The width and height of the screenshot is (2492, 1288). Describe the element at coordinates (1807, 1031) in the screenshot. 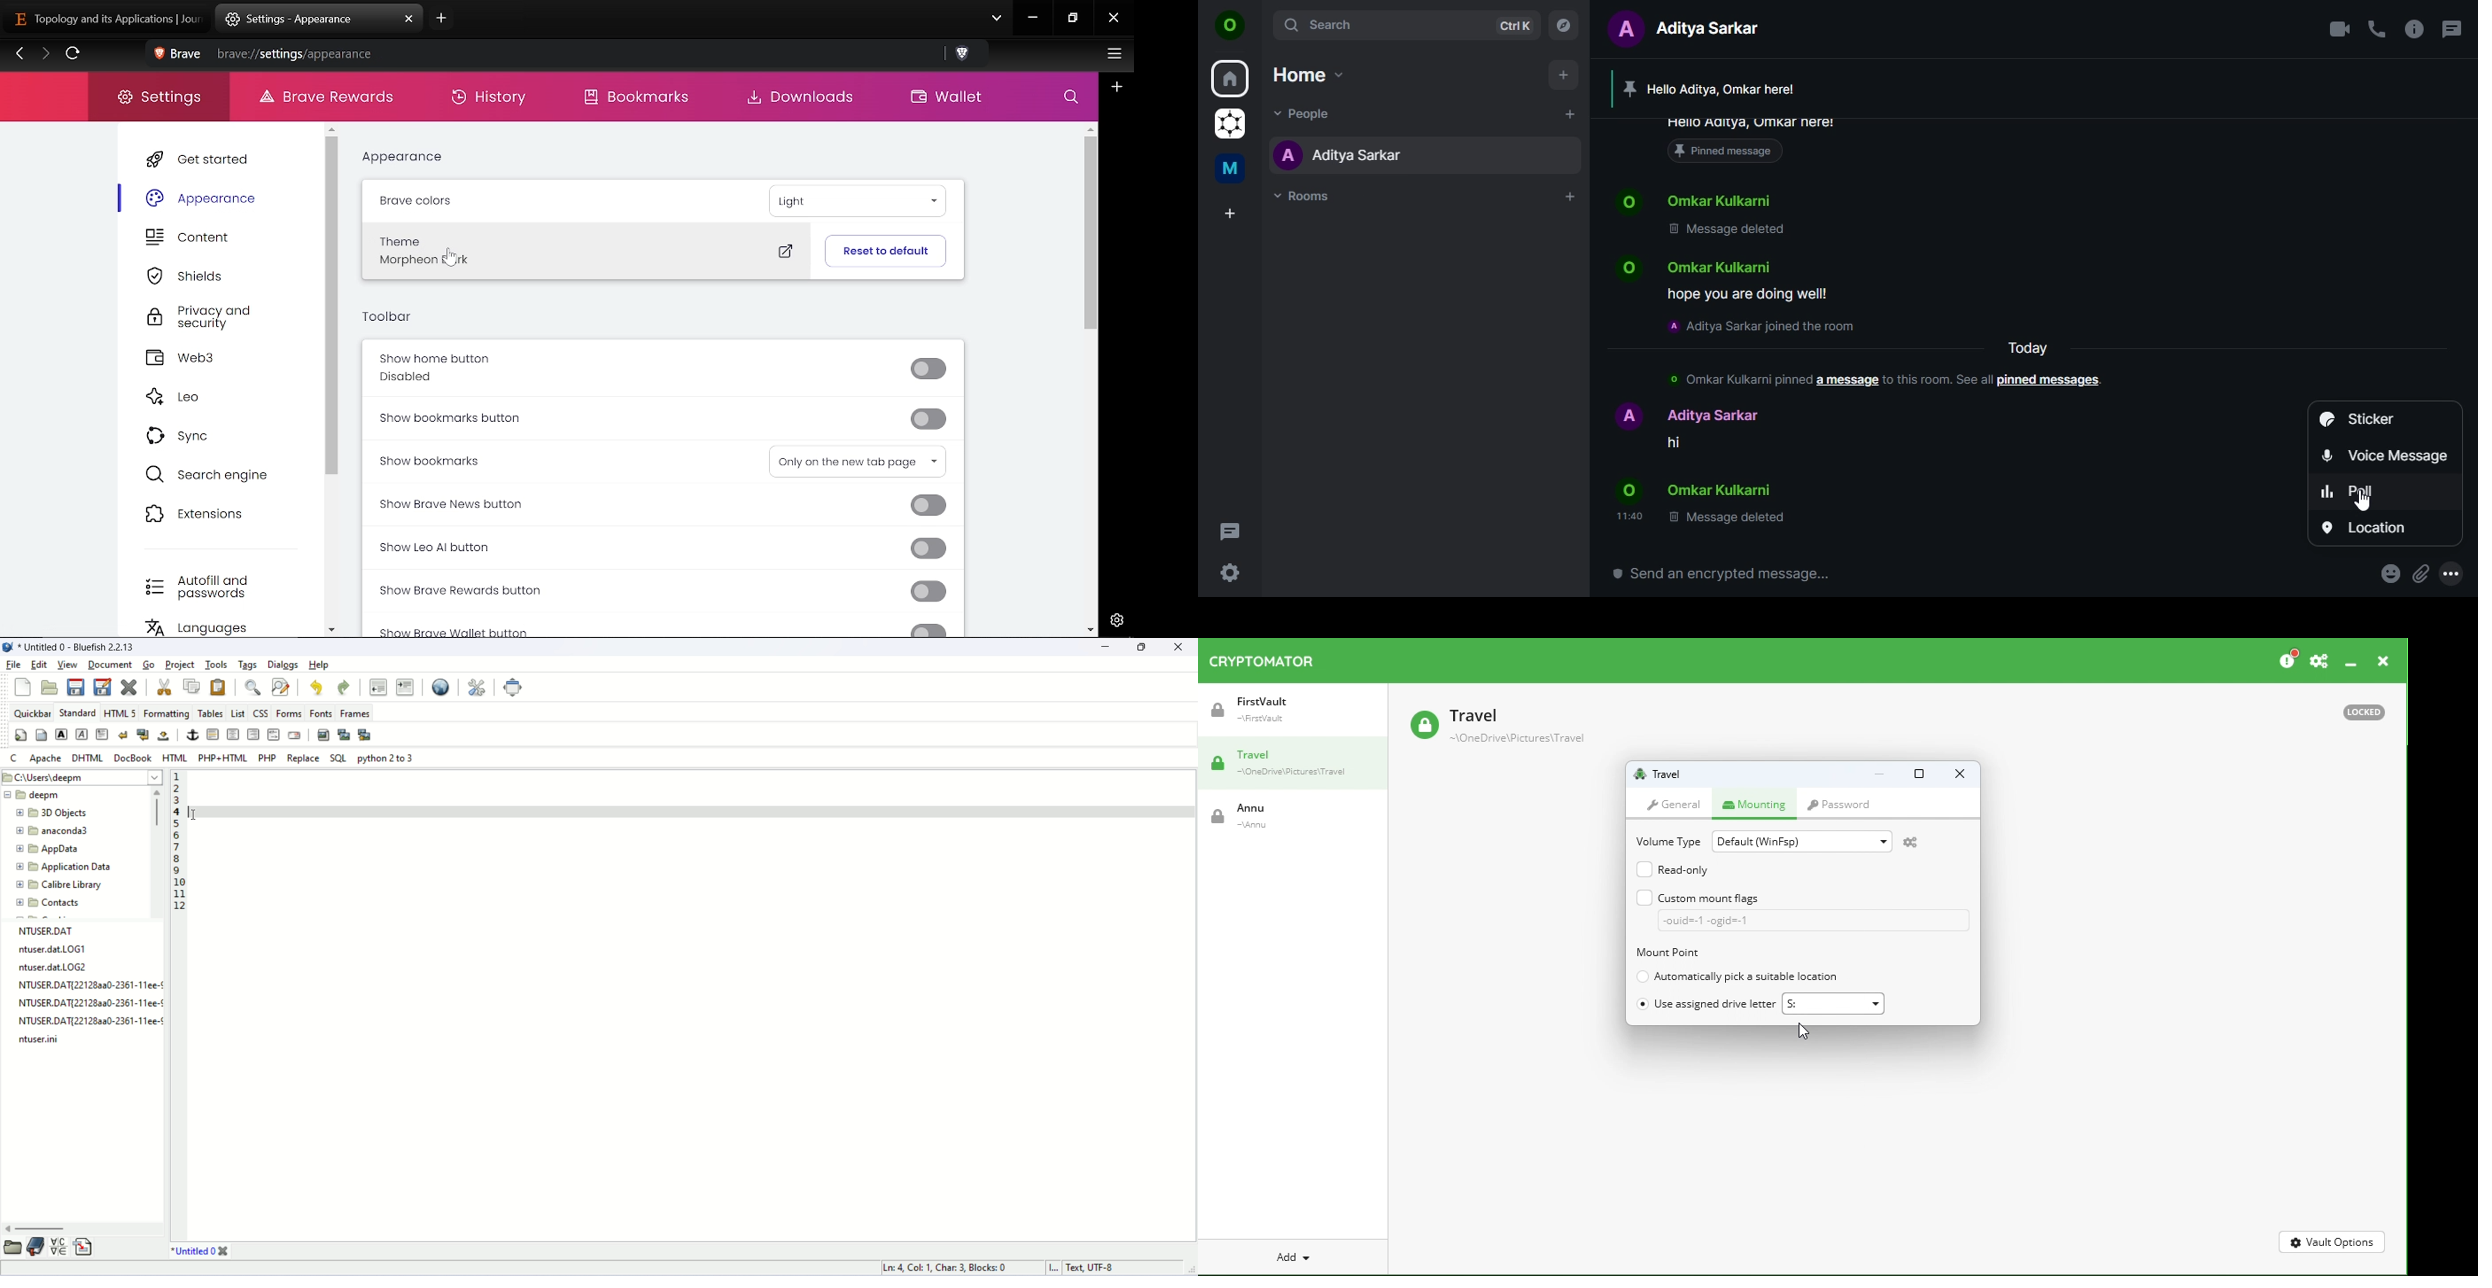

I see `cursor` at that location.